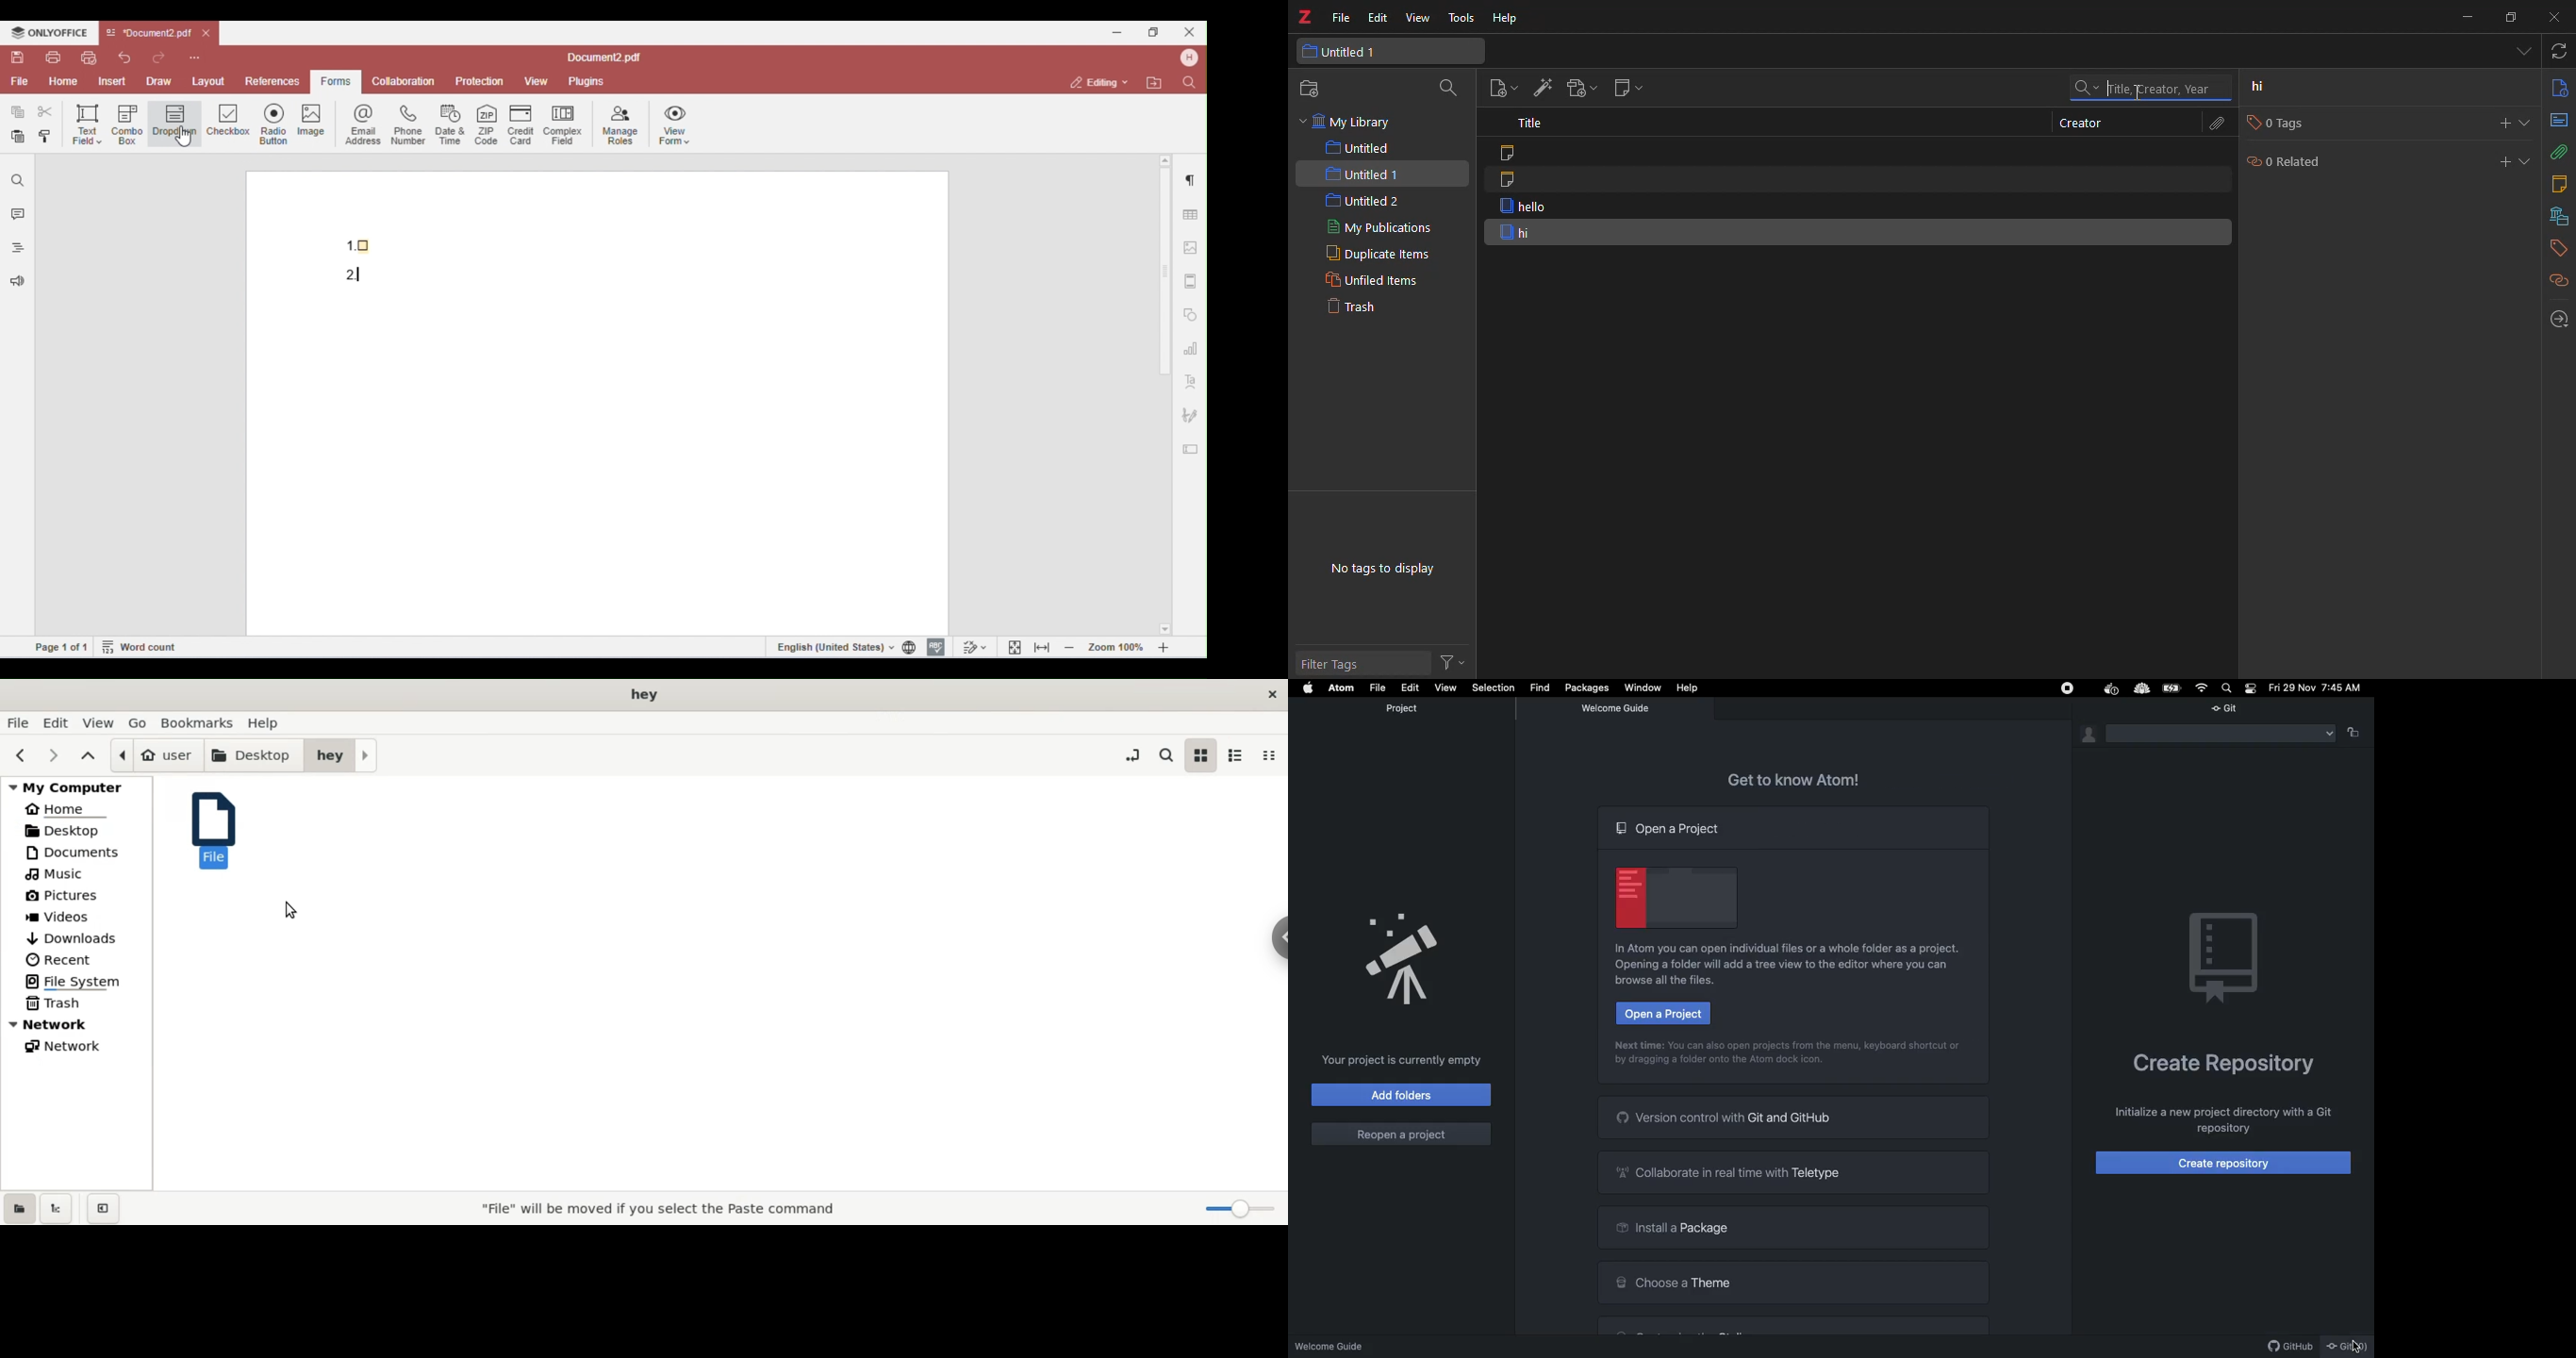 The height and width of the screenshot is (1372, 2576). Describe the element at coordinates (1445, 687) in the screenshot. I see `View` at that location.